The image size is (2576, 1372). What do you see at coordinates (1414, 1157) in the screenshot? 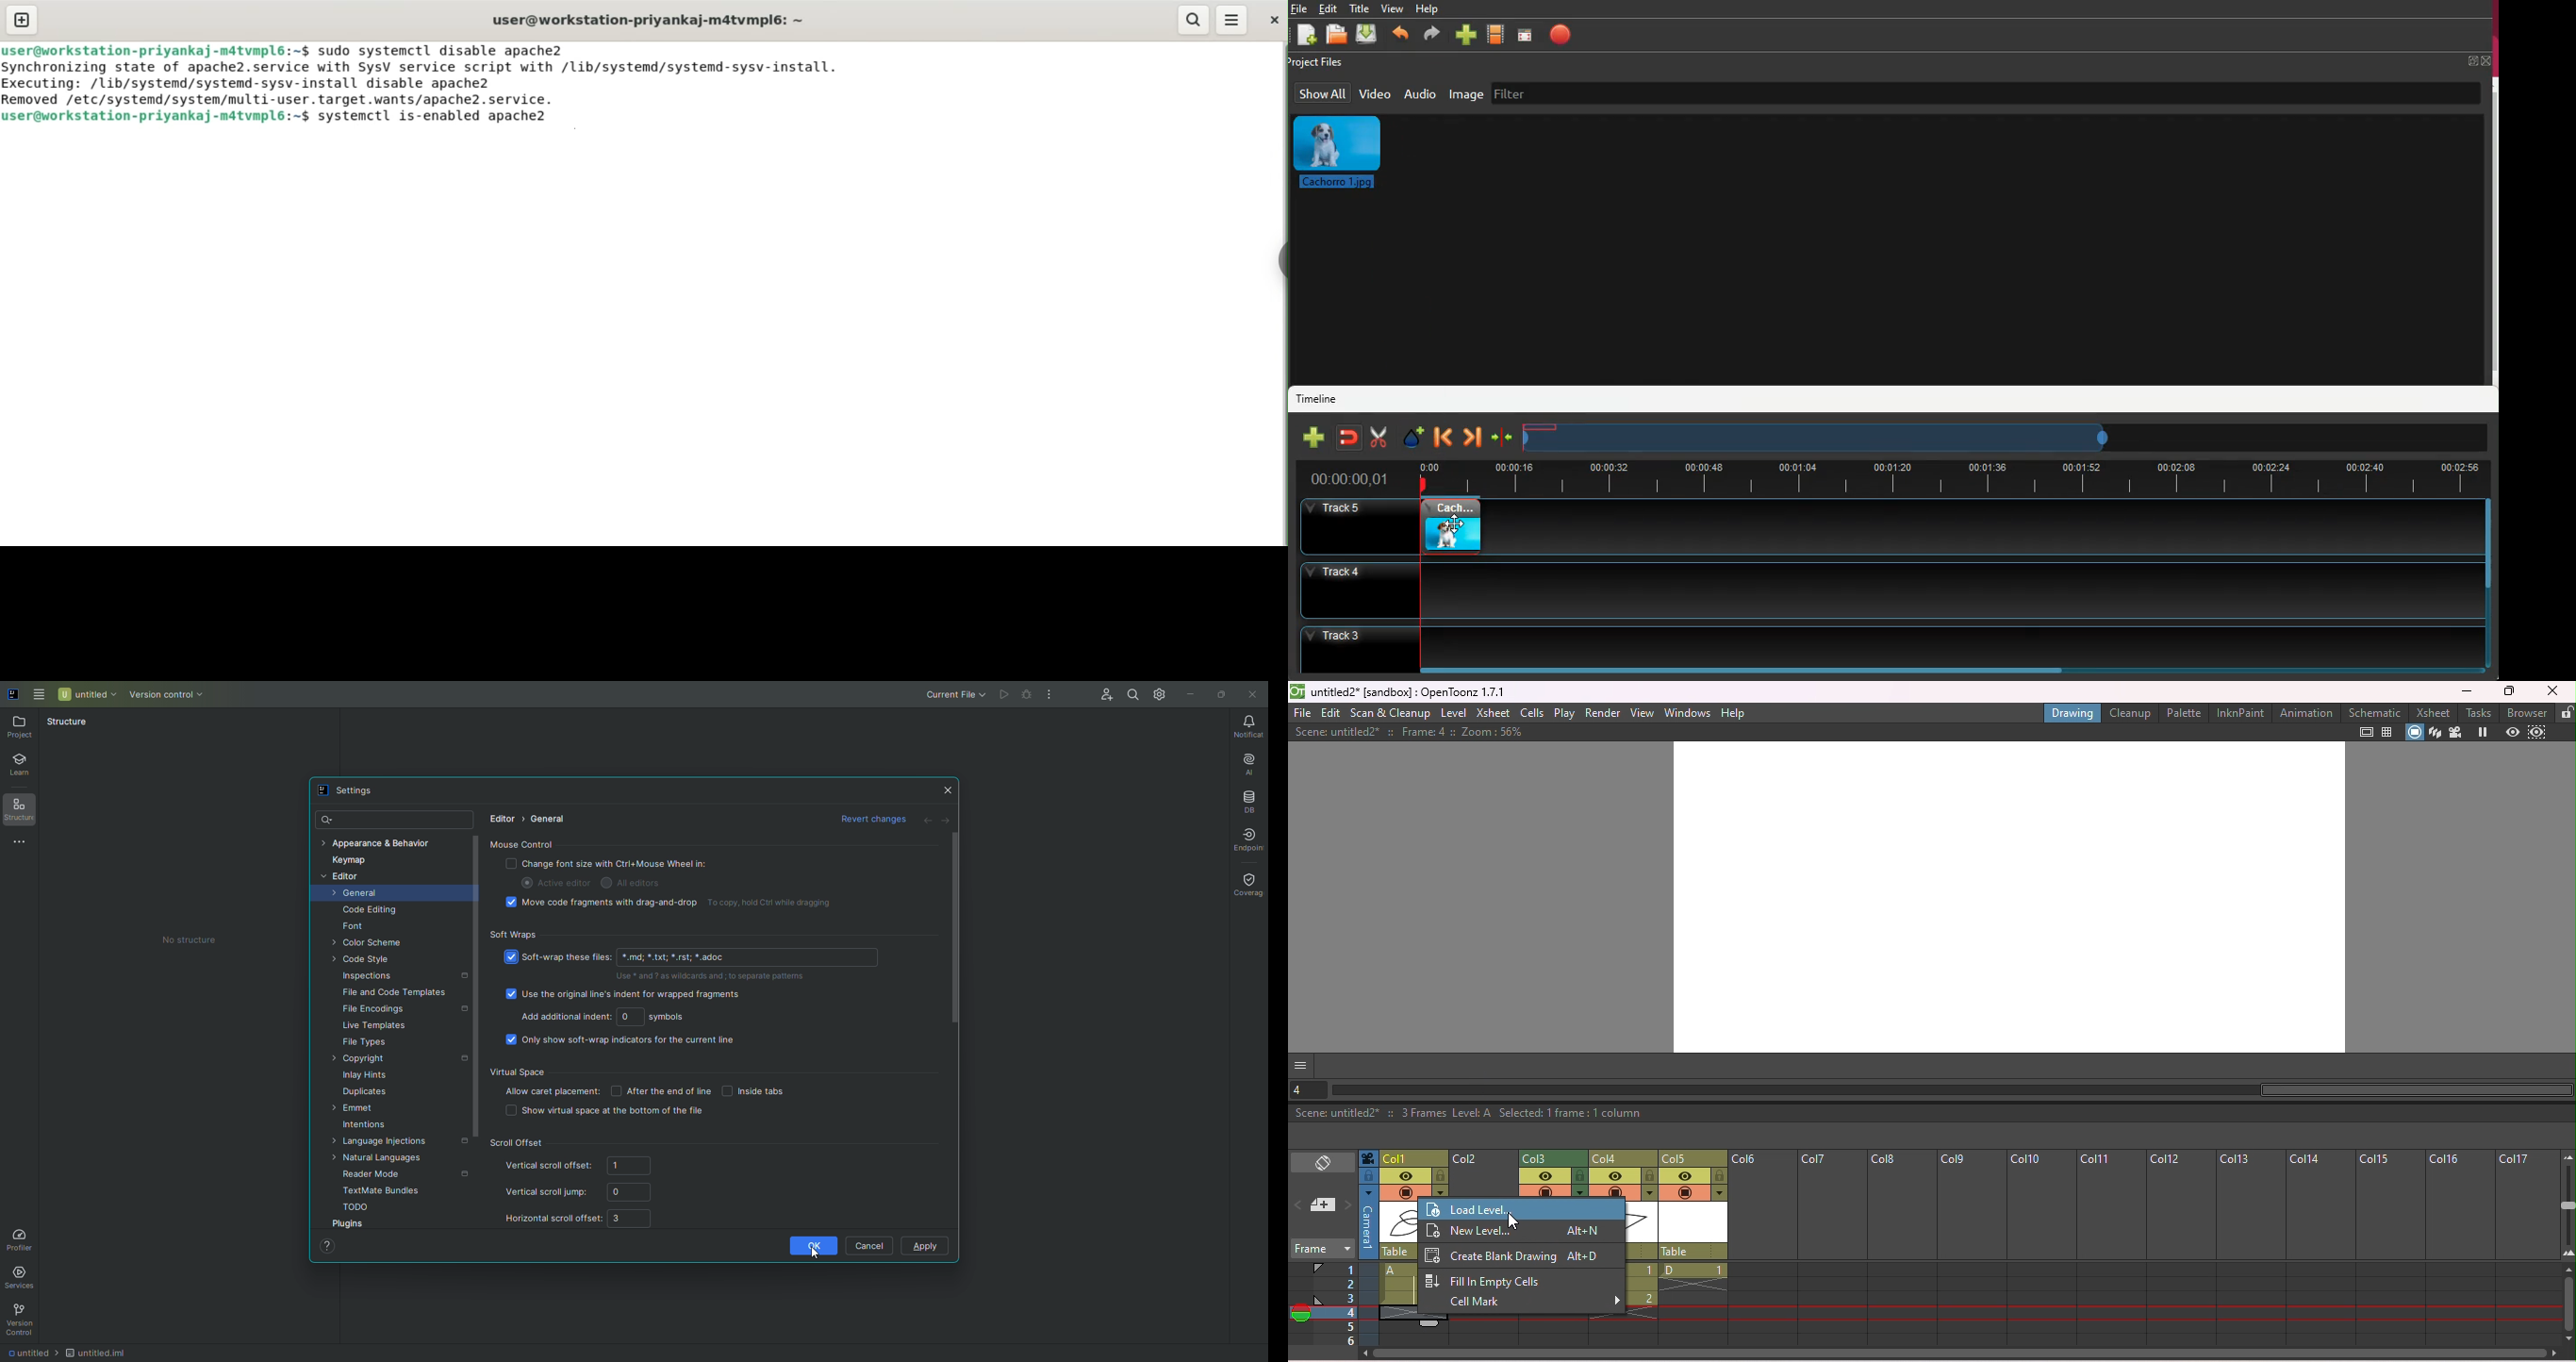
I see `Click to select colun` at bounding box center [1414, 1157].